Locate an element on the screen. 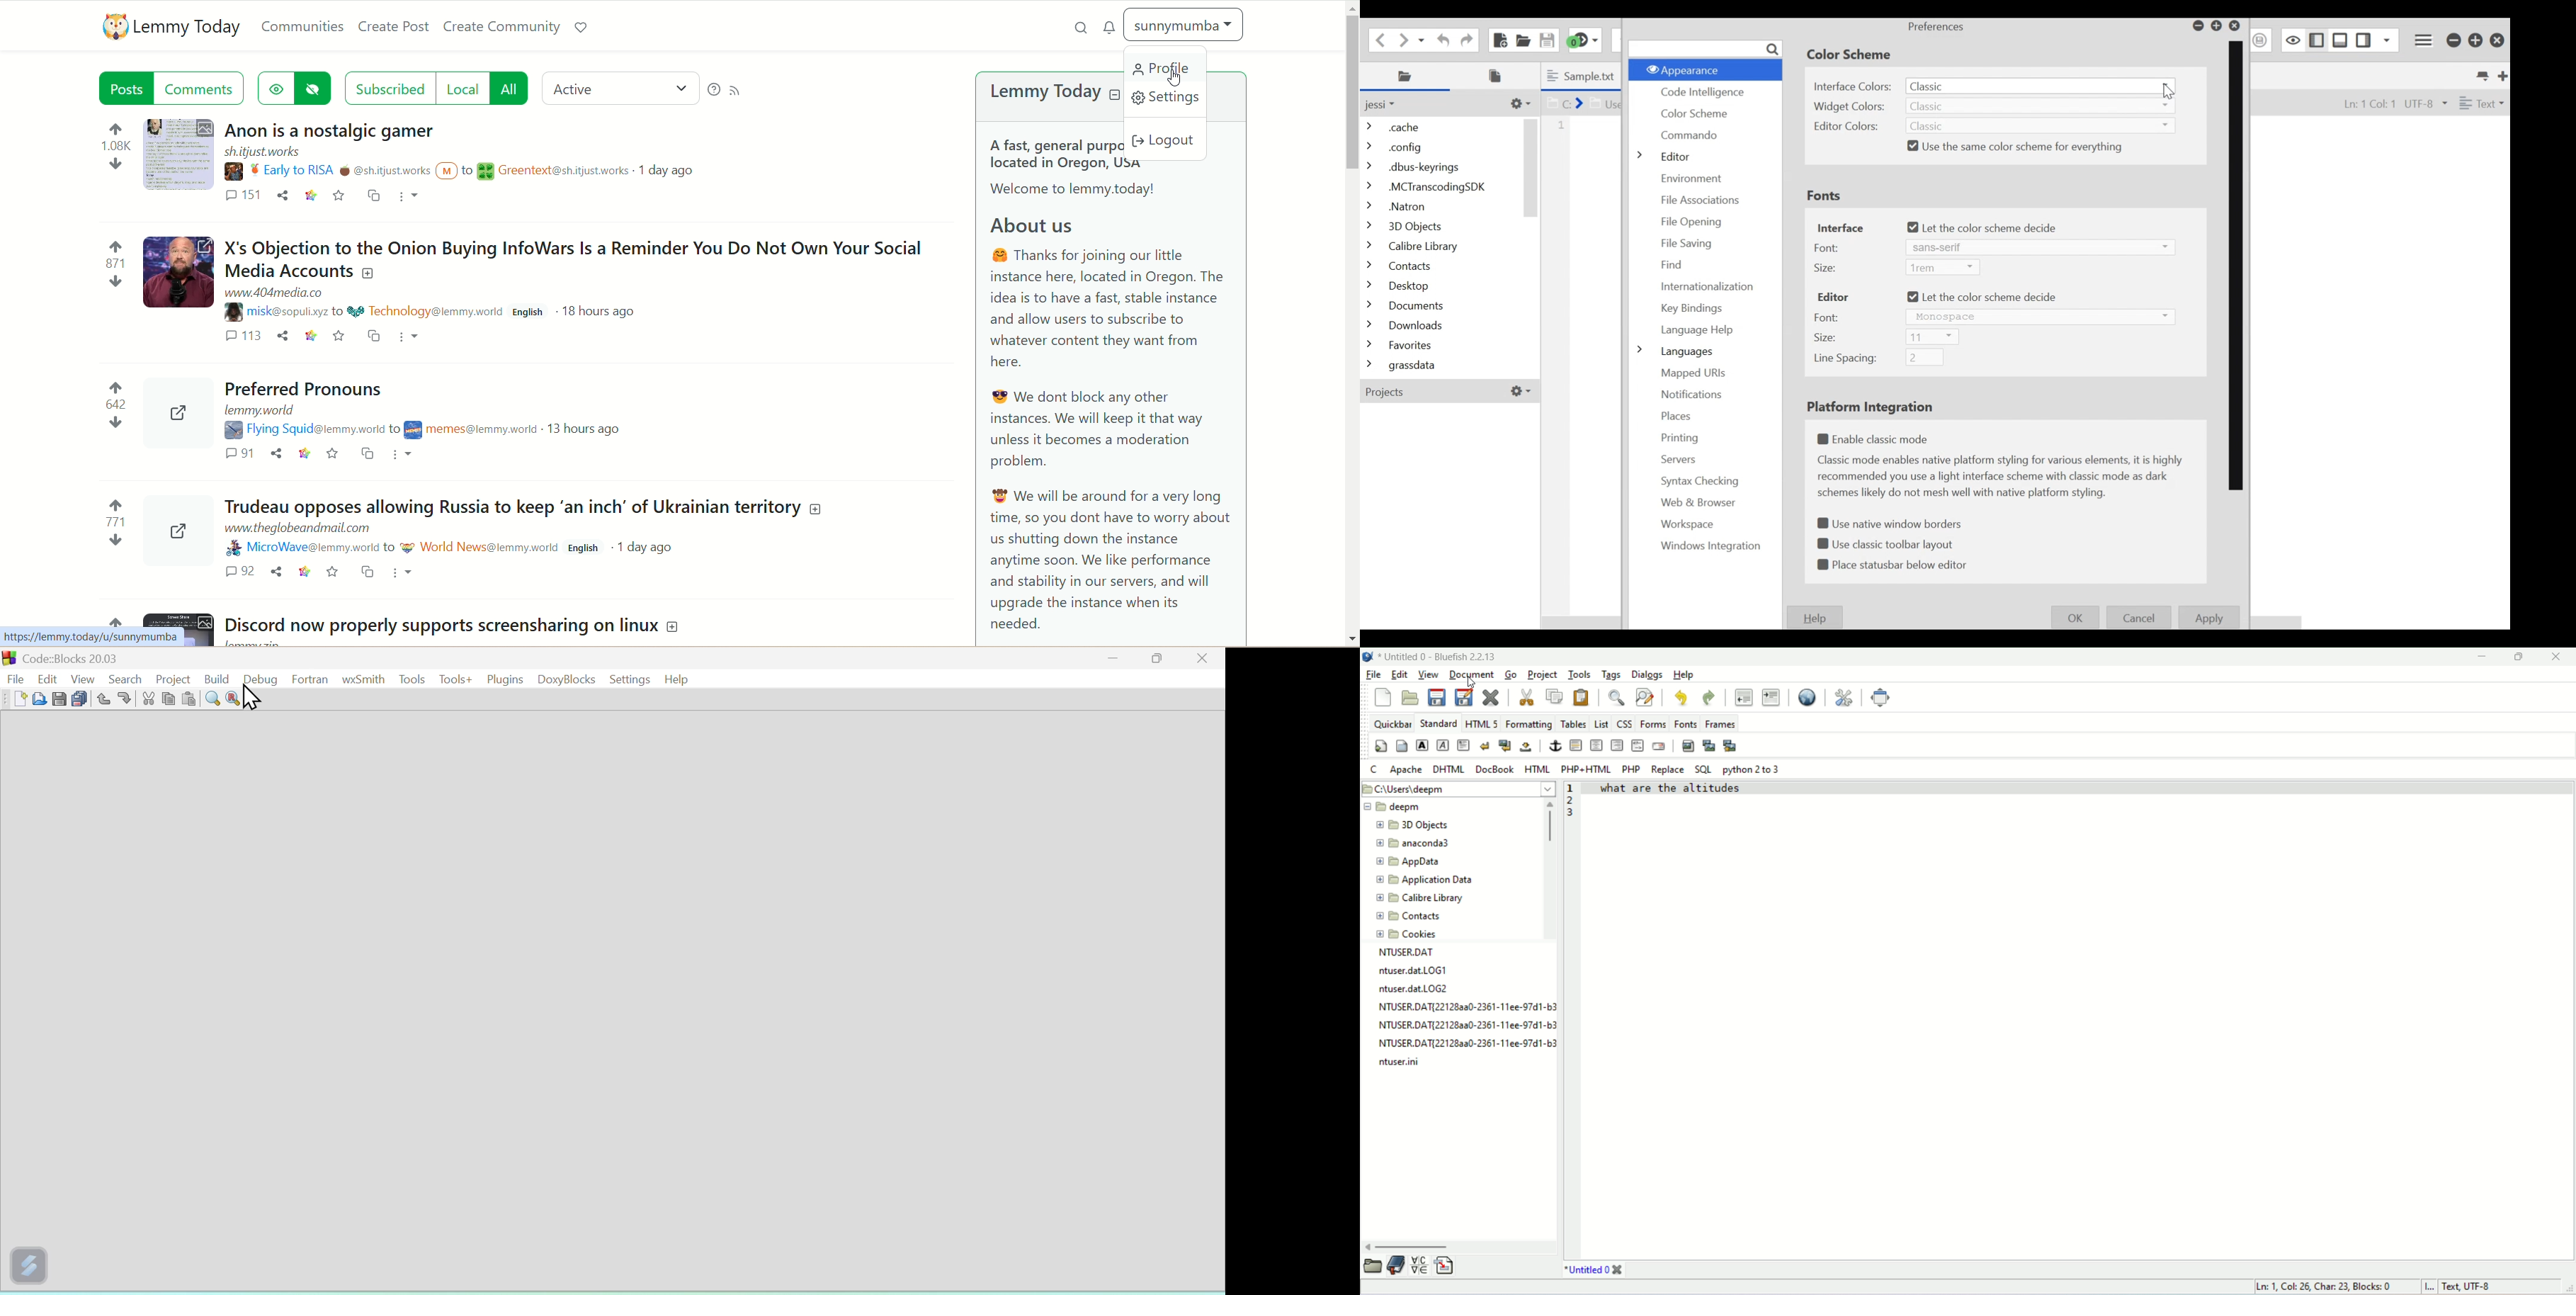  tools is located at coordinates (1580, 674).